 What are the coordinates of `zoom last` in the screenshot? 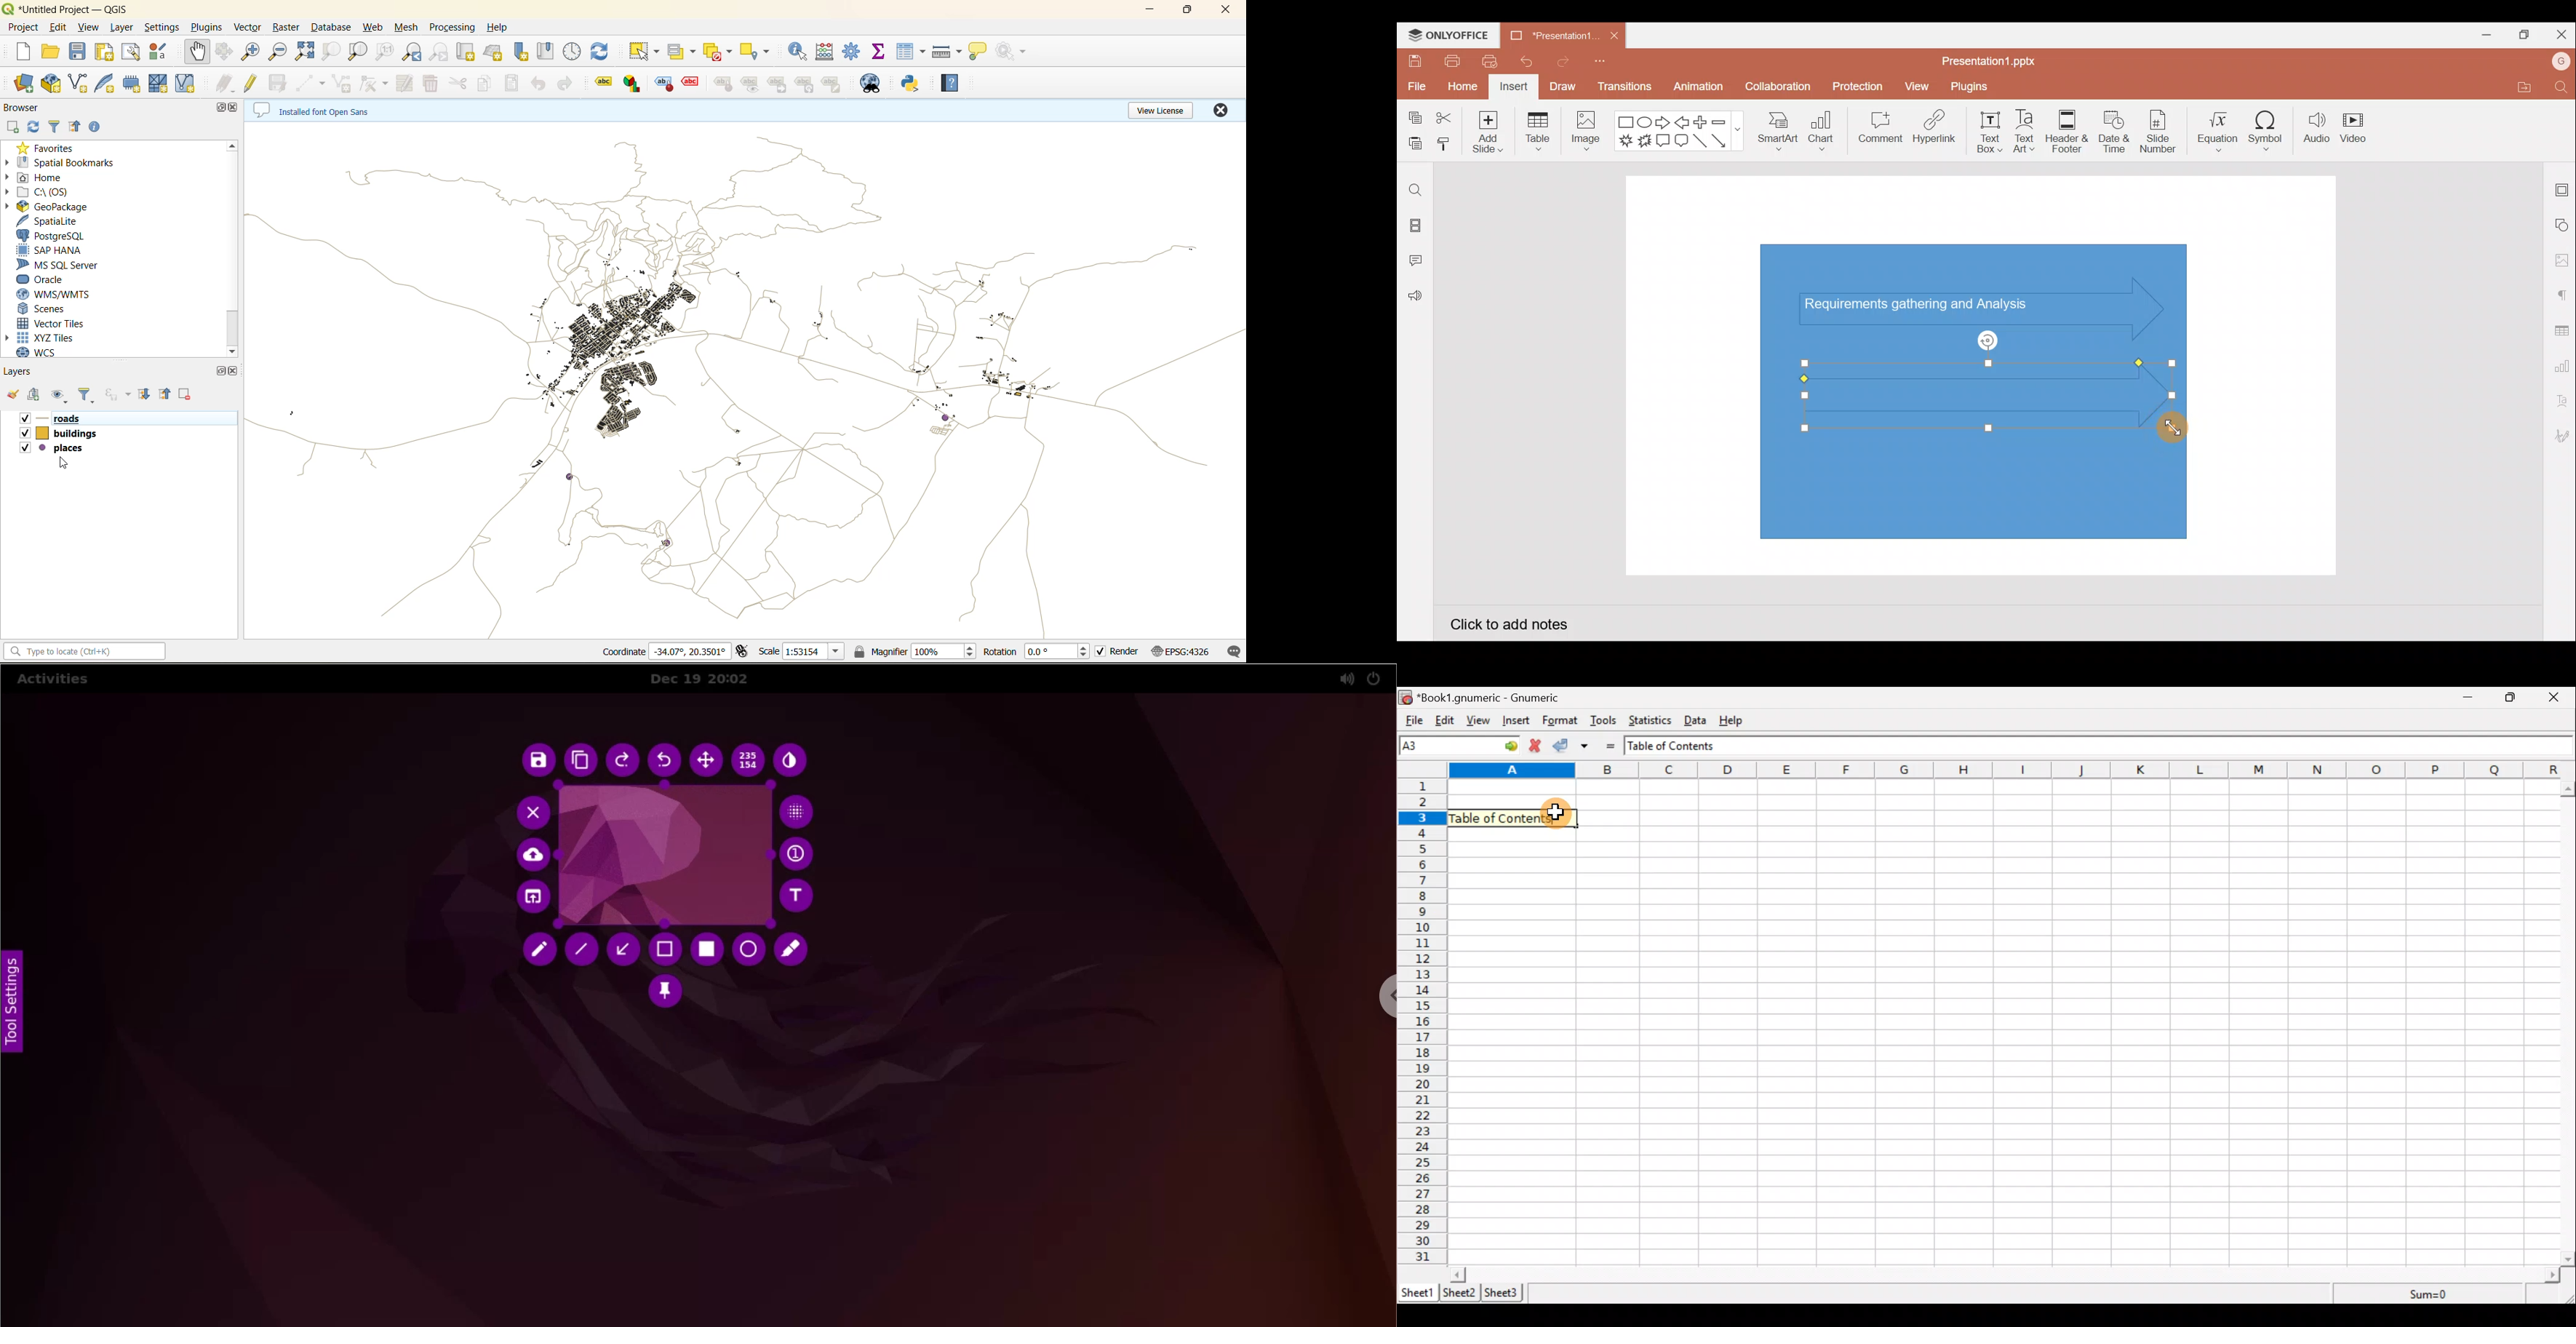 It's located at (417, 52).